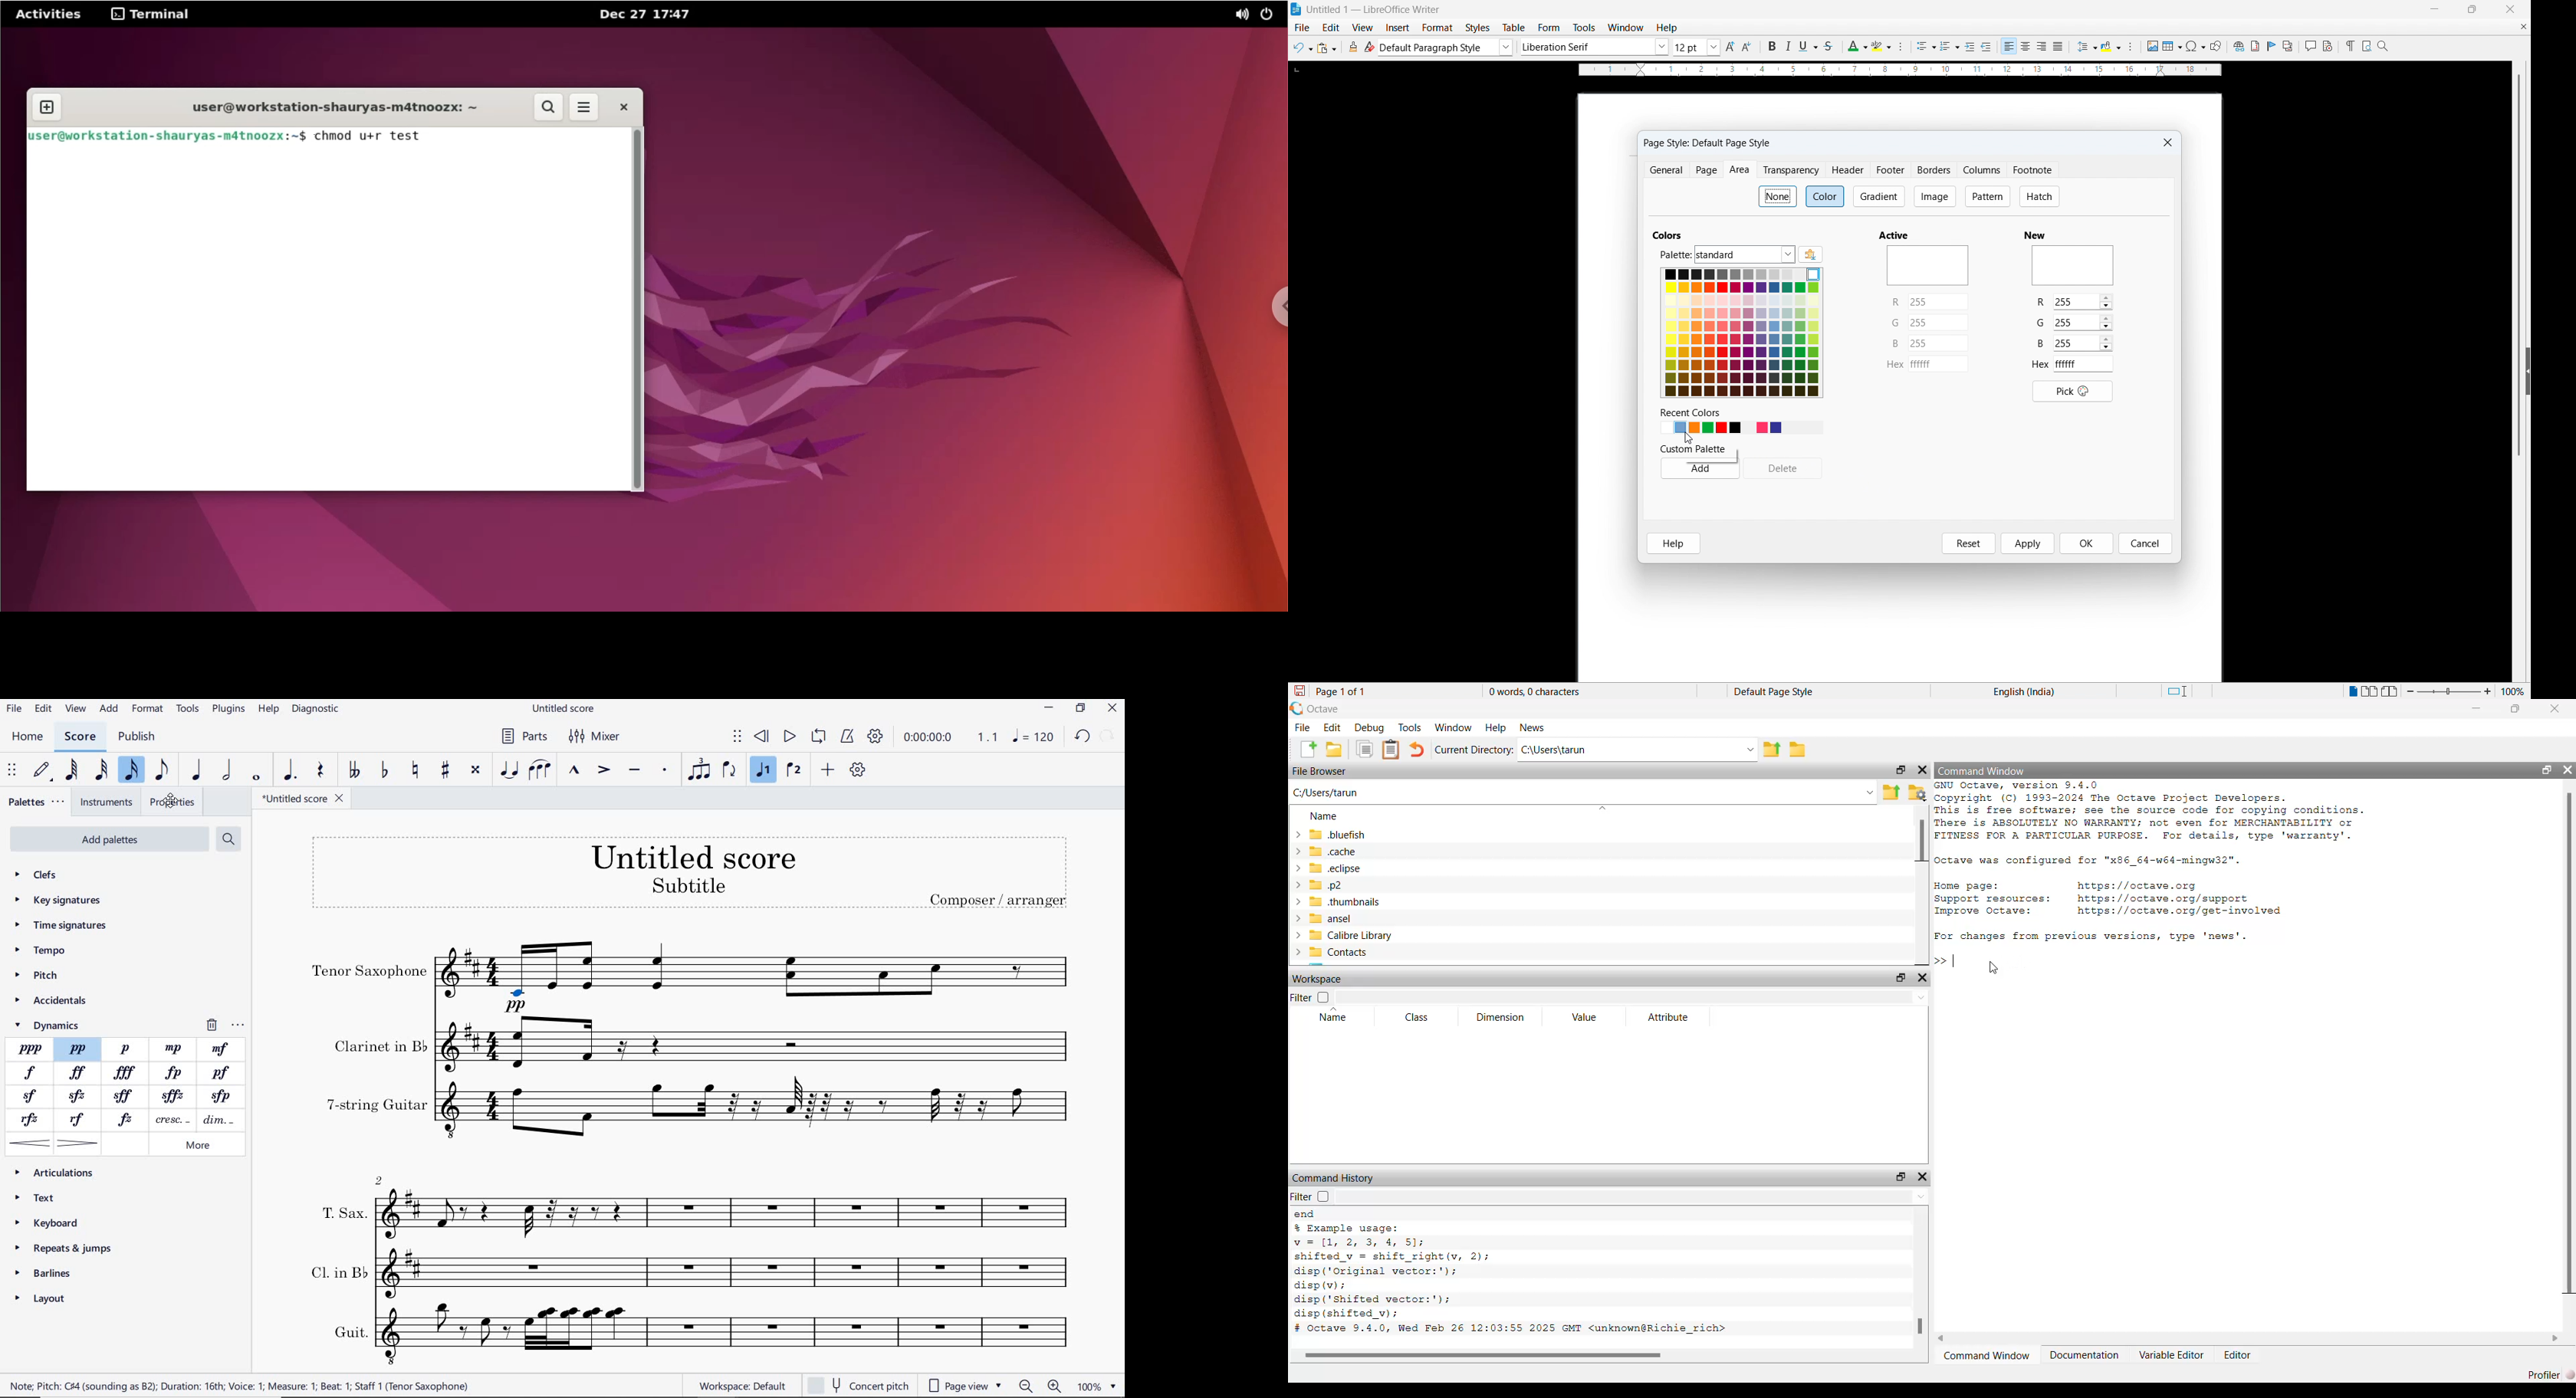 Image resolution: width=2576 pixels, height=1400 pixels. What do you see at coordinates (1936, 197) in the screenshot?
I see `Image ` at bounding box center [1936, 197].